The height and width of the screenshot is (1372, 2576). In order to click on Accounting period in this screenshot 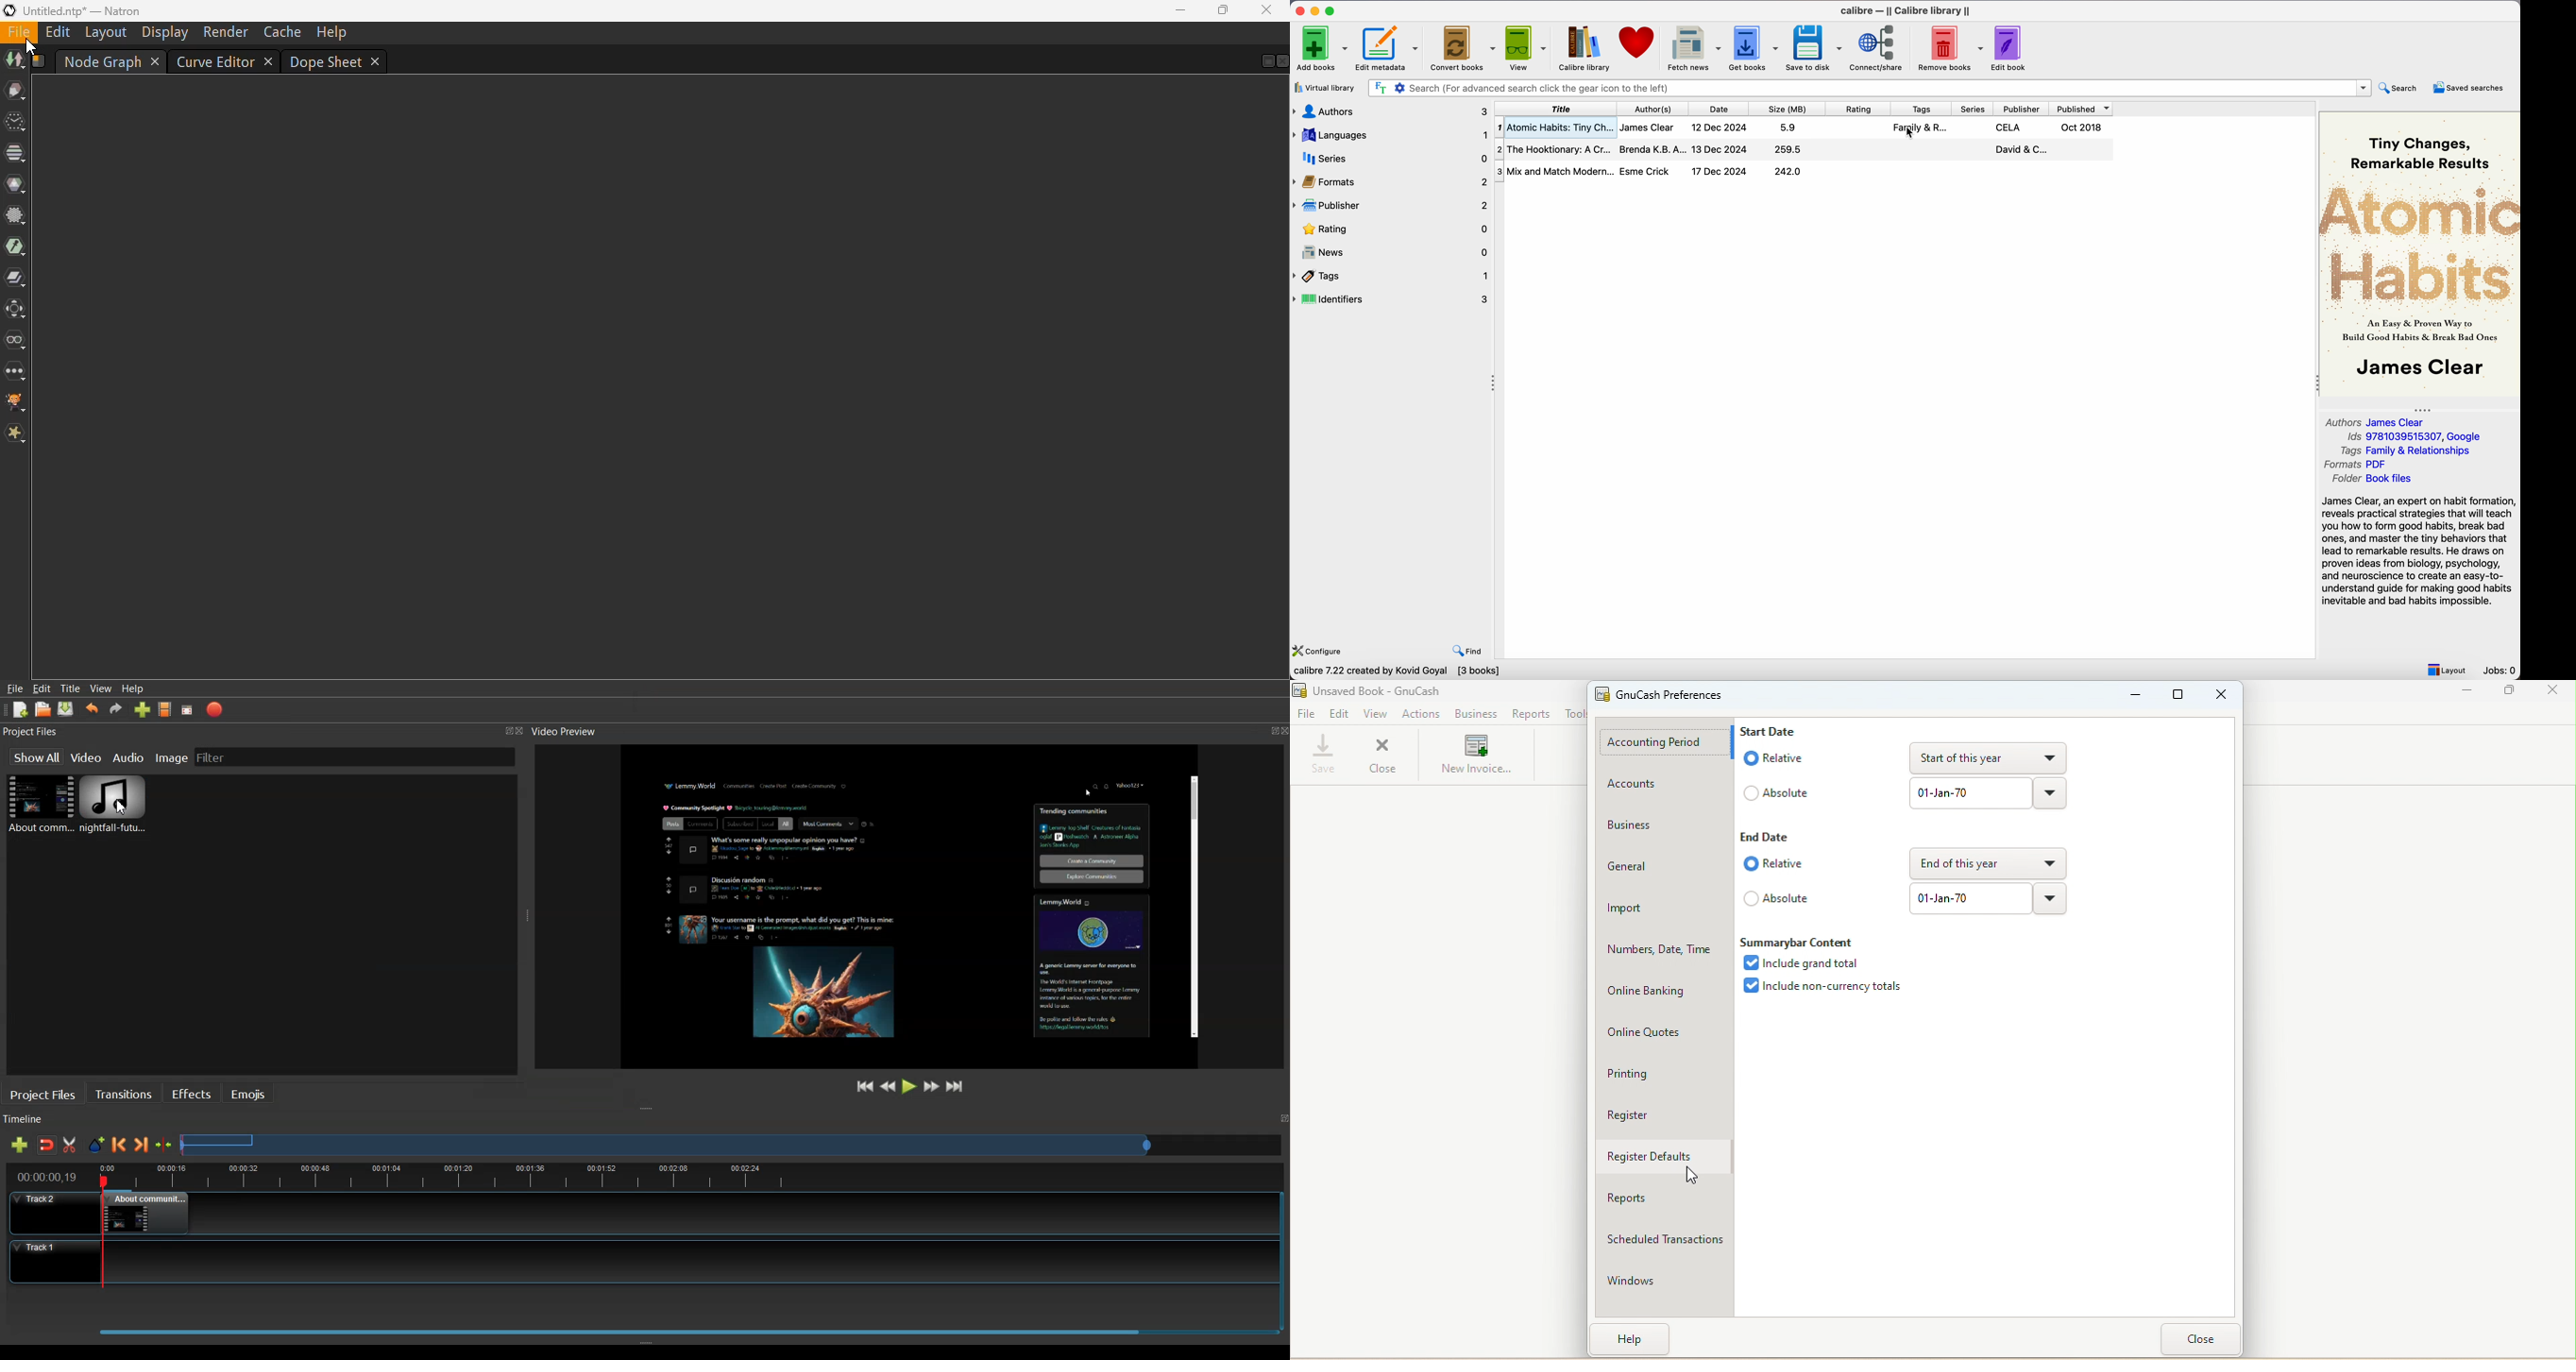, I will do `click(1667, 741)`.